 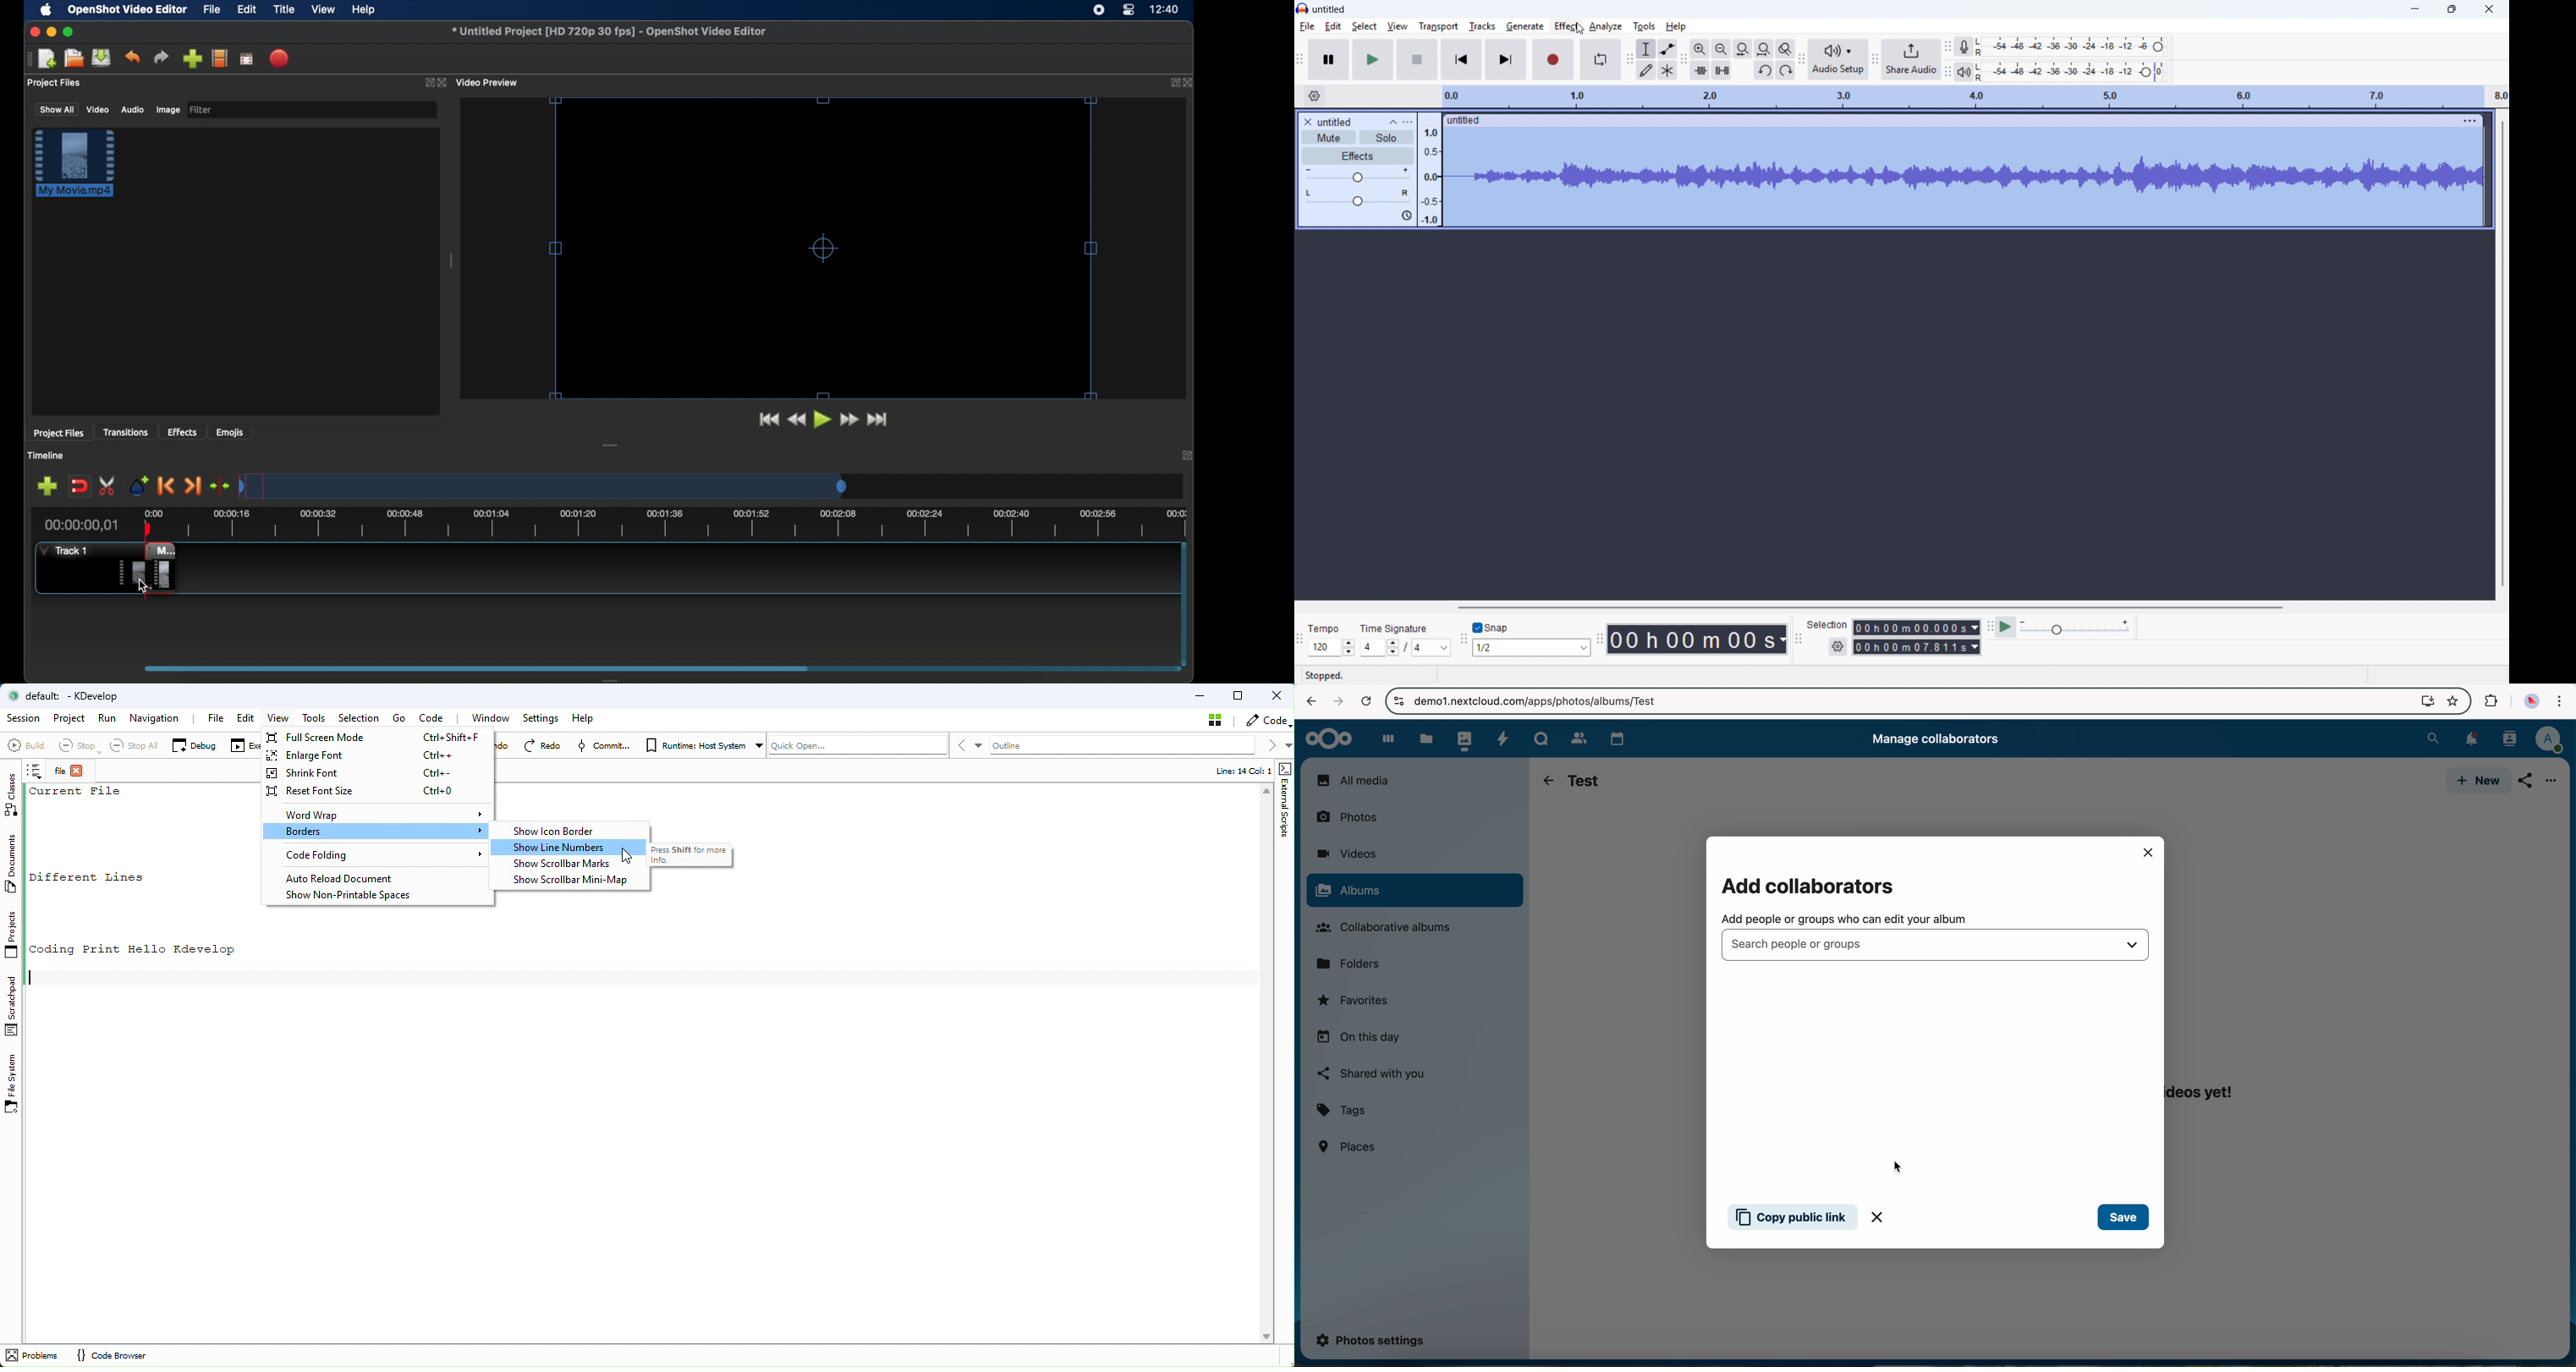 What do you see at coordinates (182, 432) in the screenshot?
I see `effects` at bounding box center [182, 432].